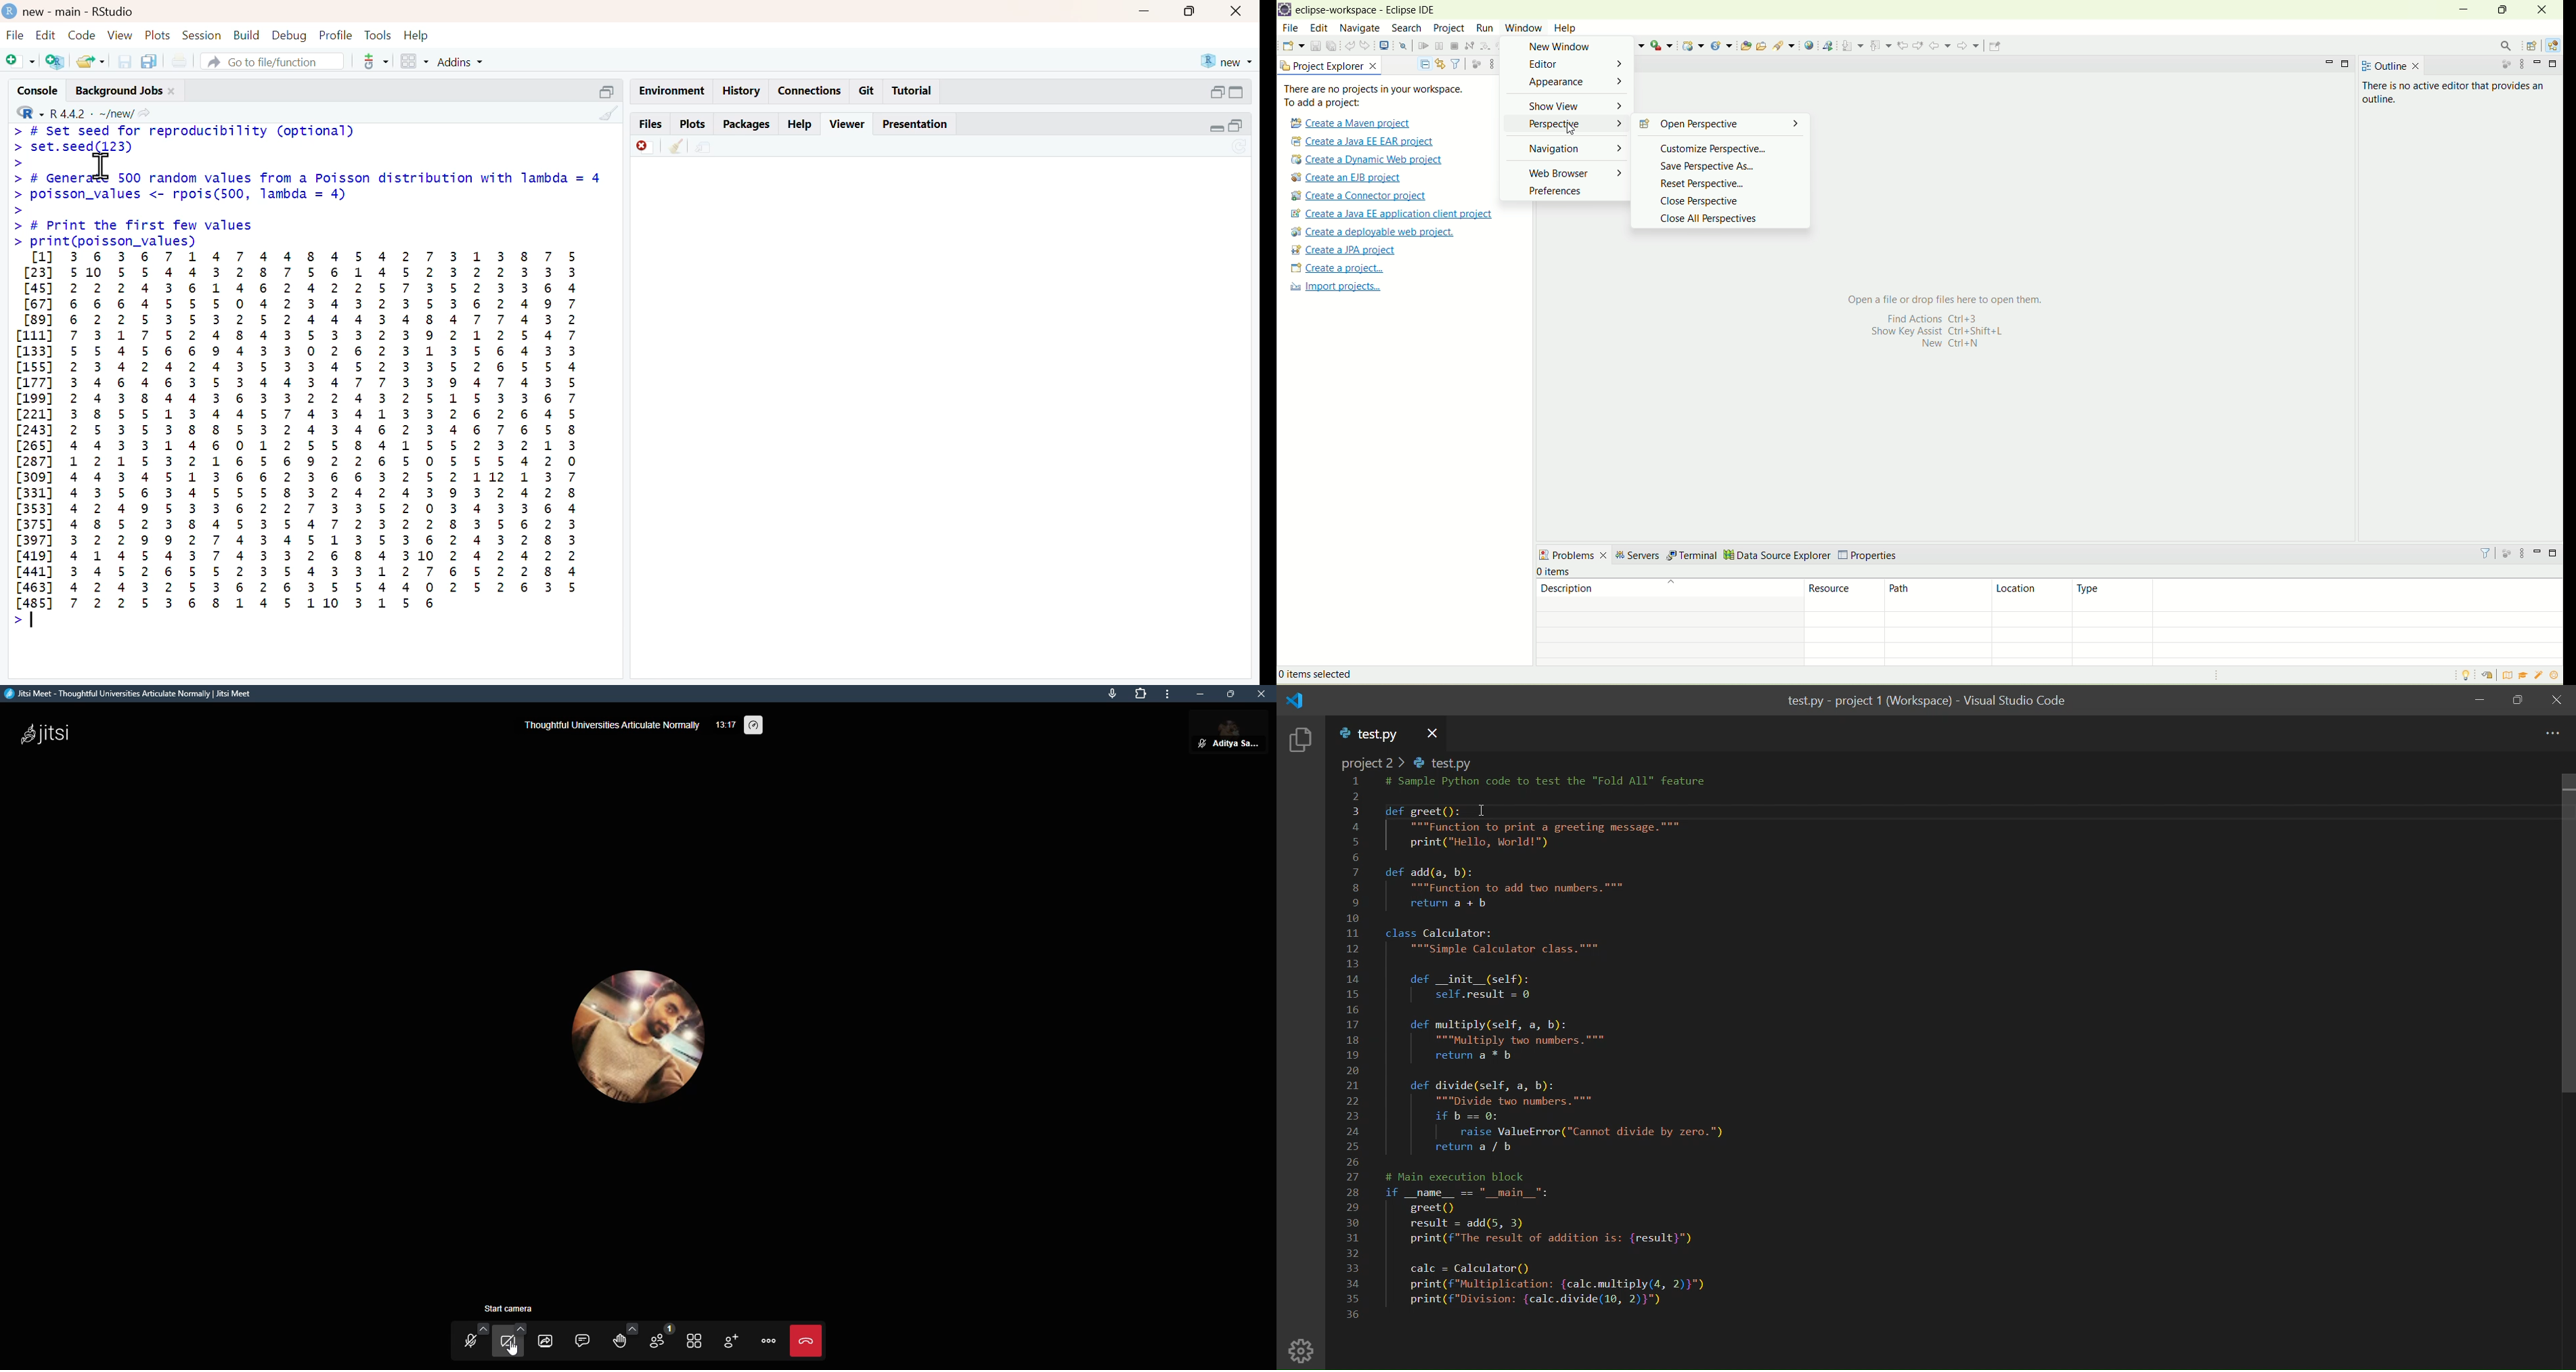 This screenshot has height=1372, width=2576. I want to click on more, so click(1168, 694).